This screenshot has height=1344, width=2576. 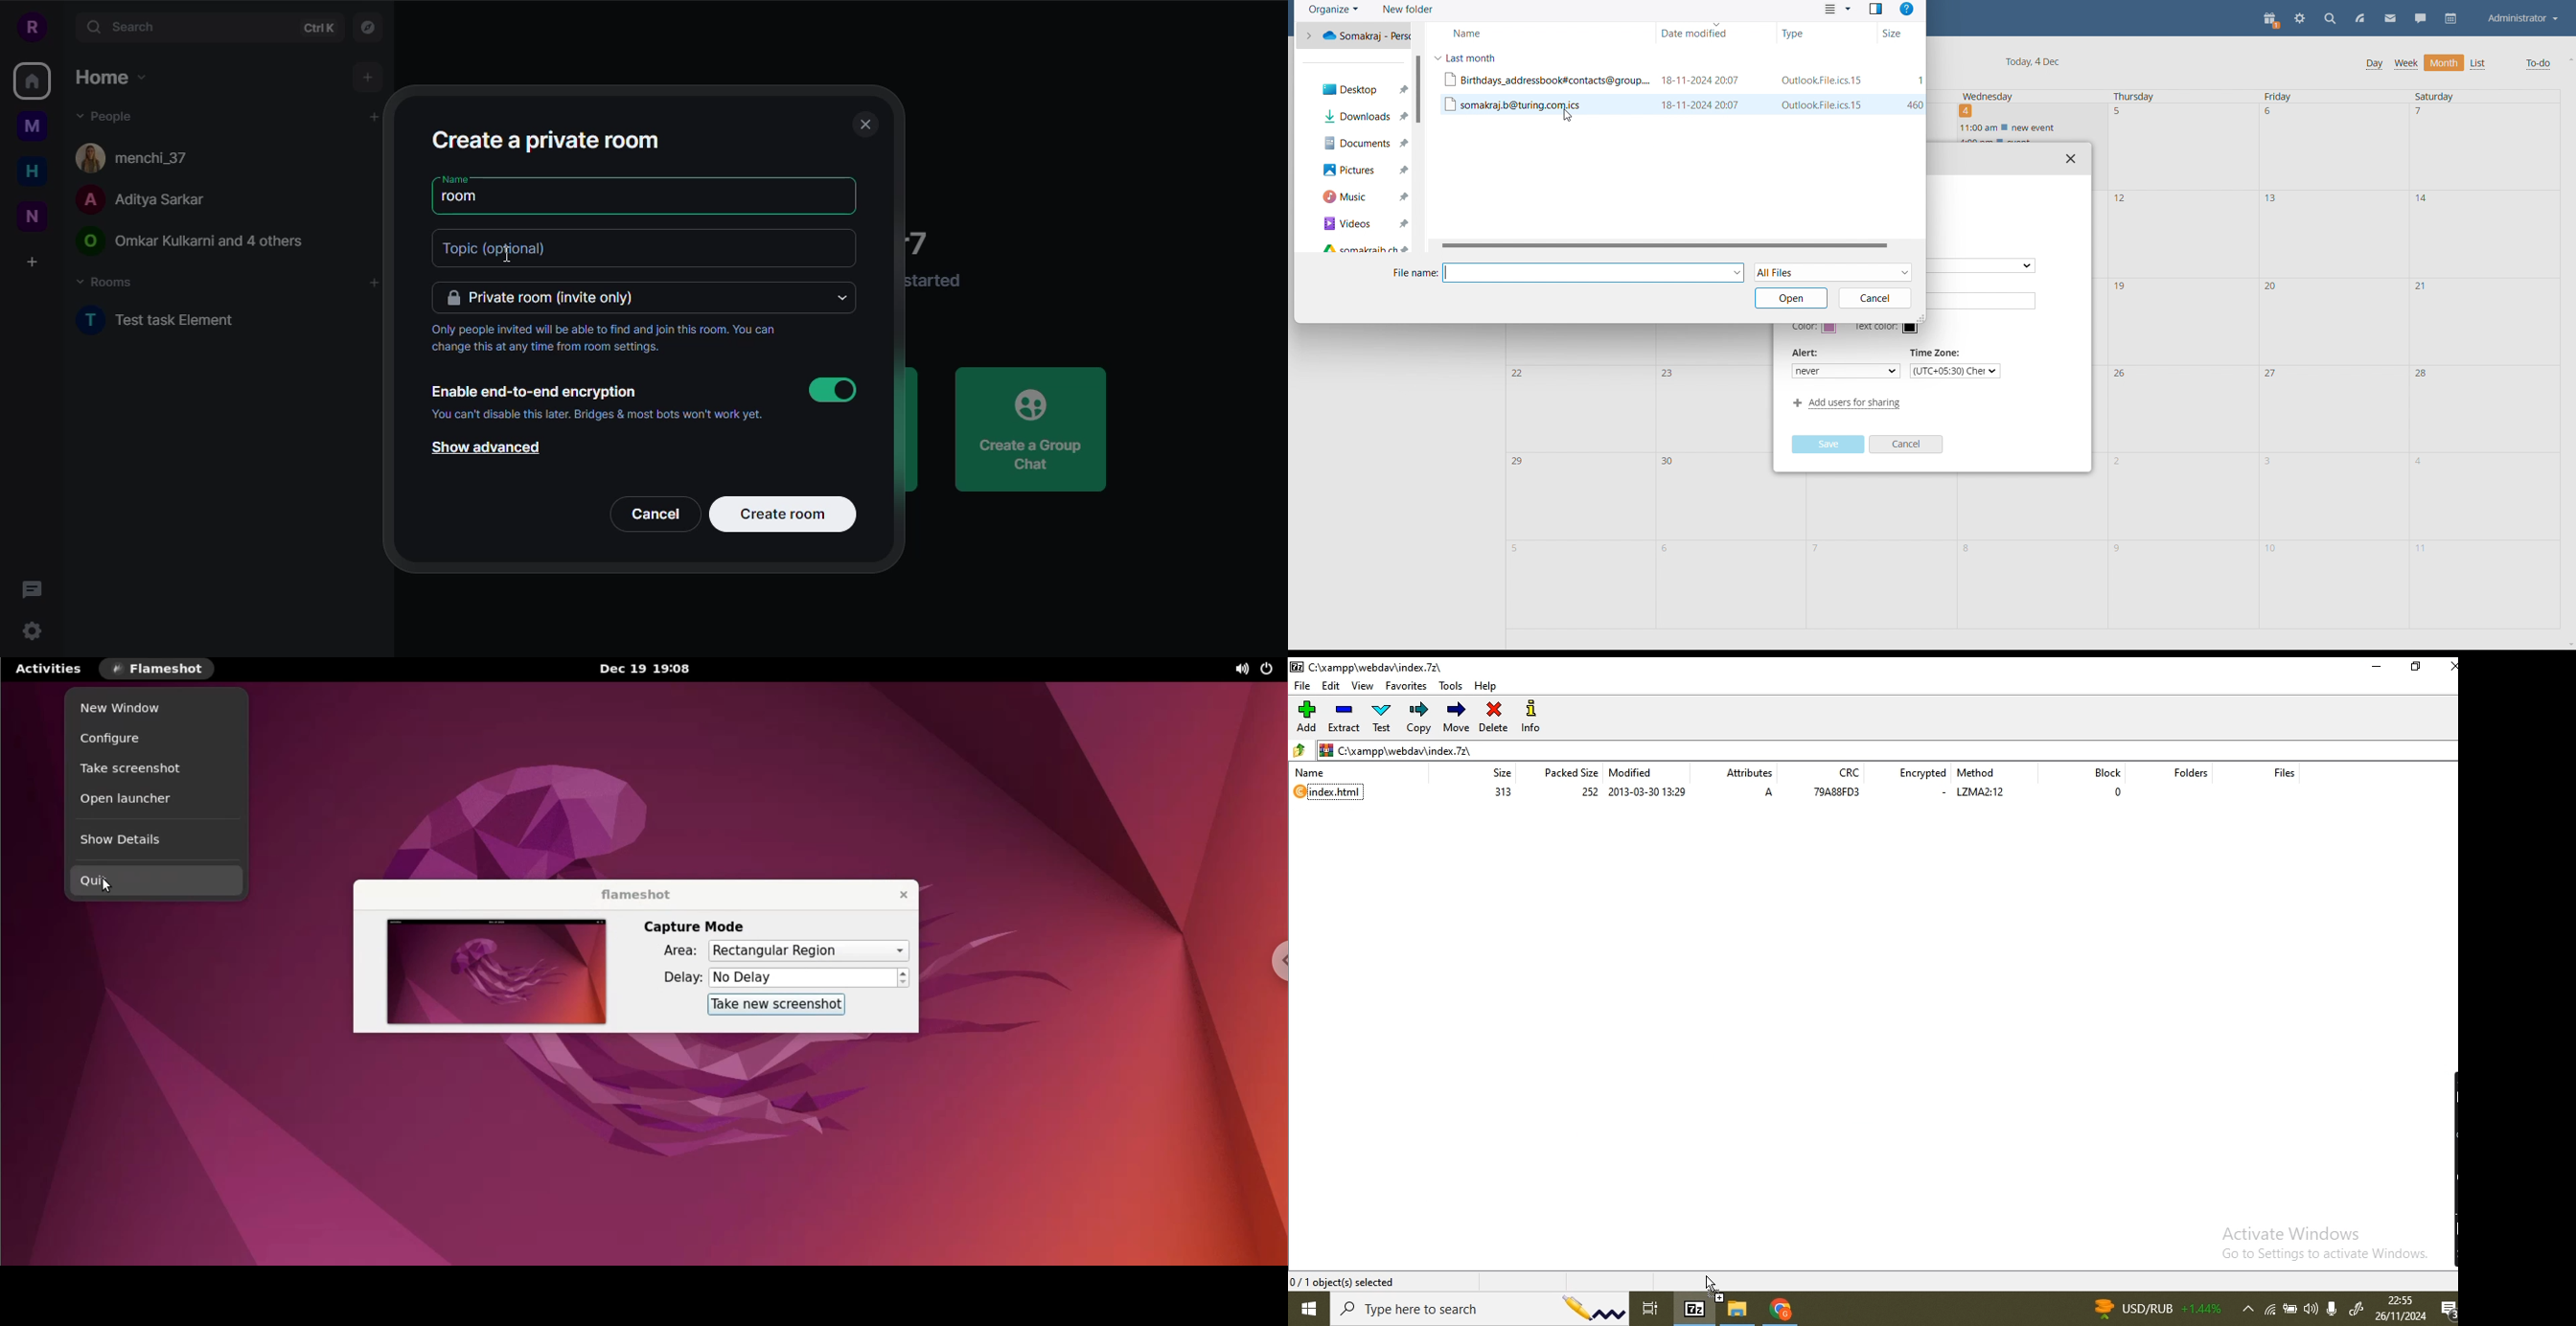 I want to click on microphone, so click(x=2337, y=1307).